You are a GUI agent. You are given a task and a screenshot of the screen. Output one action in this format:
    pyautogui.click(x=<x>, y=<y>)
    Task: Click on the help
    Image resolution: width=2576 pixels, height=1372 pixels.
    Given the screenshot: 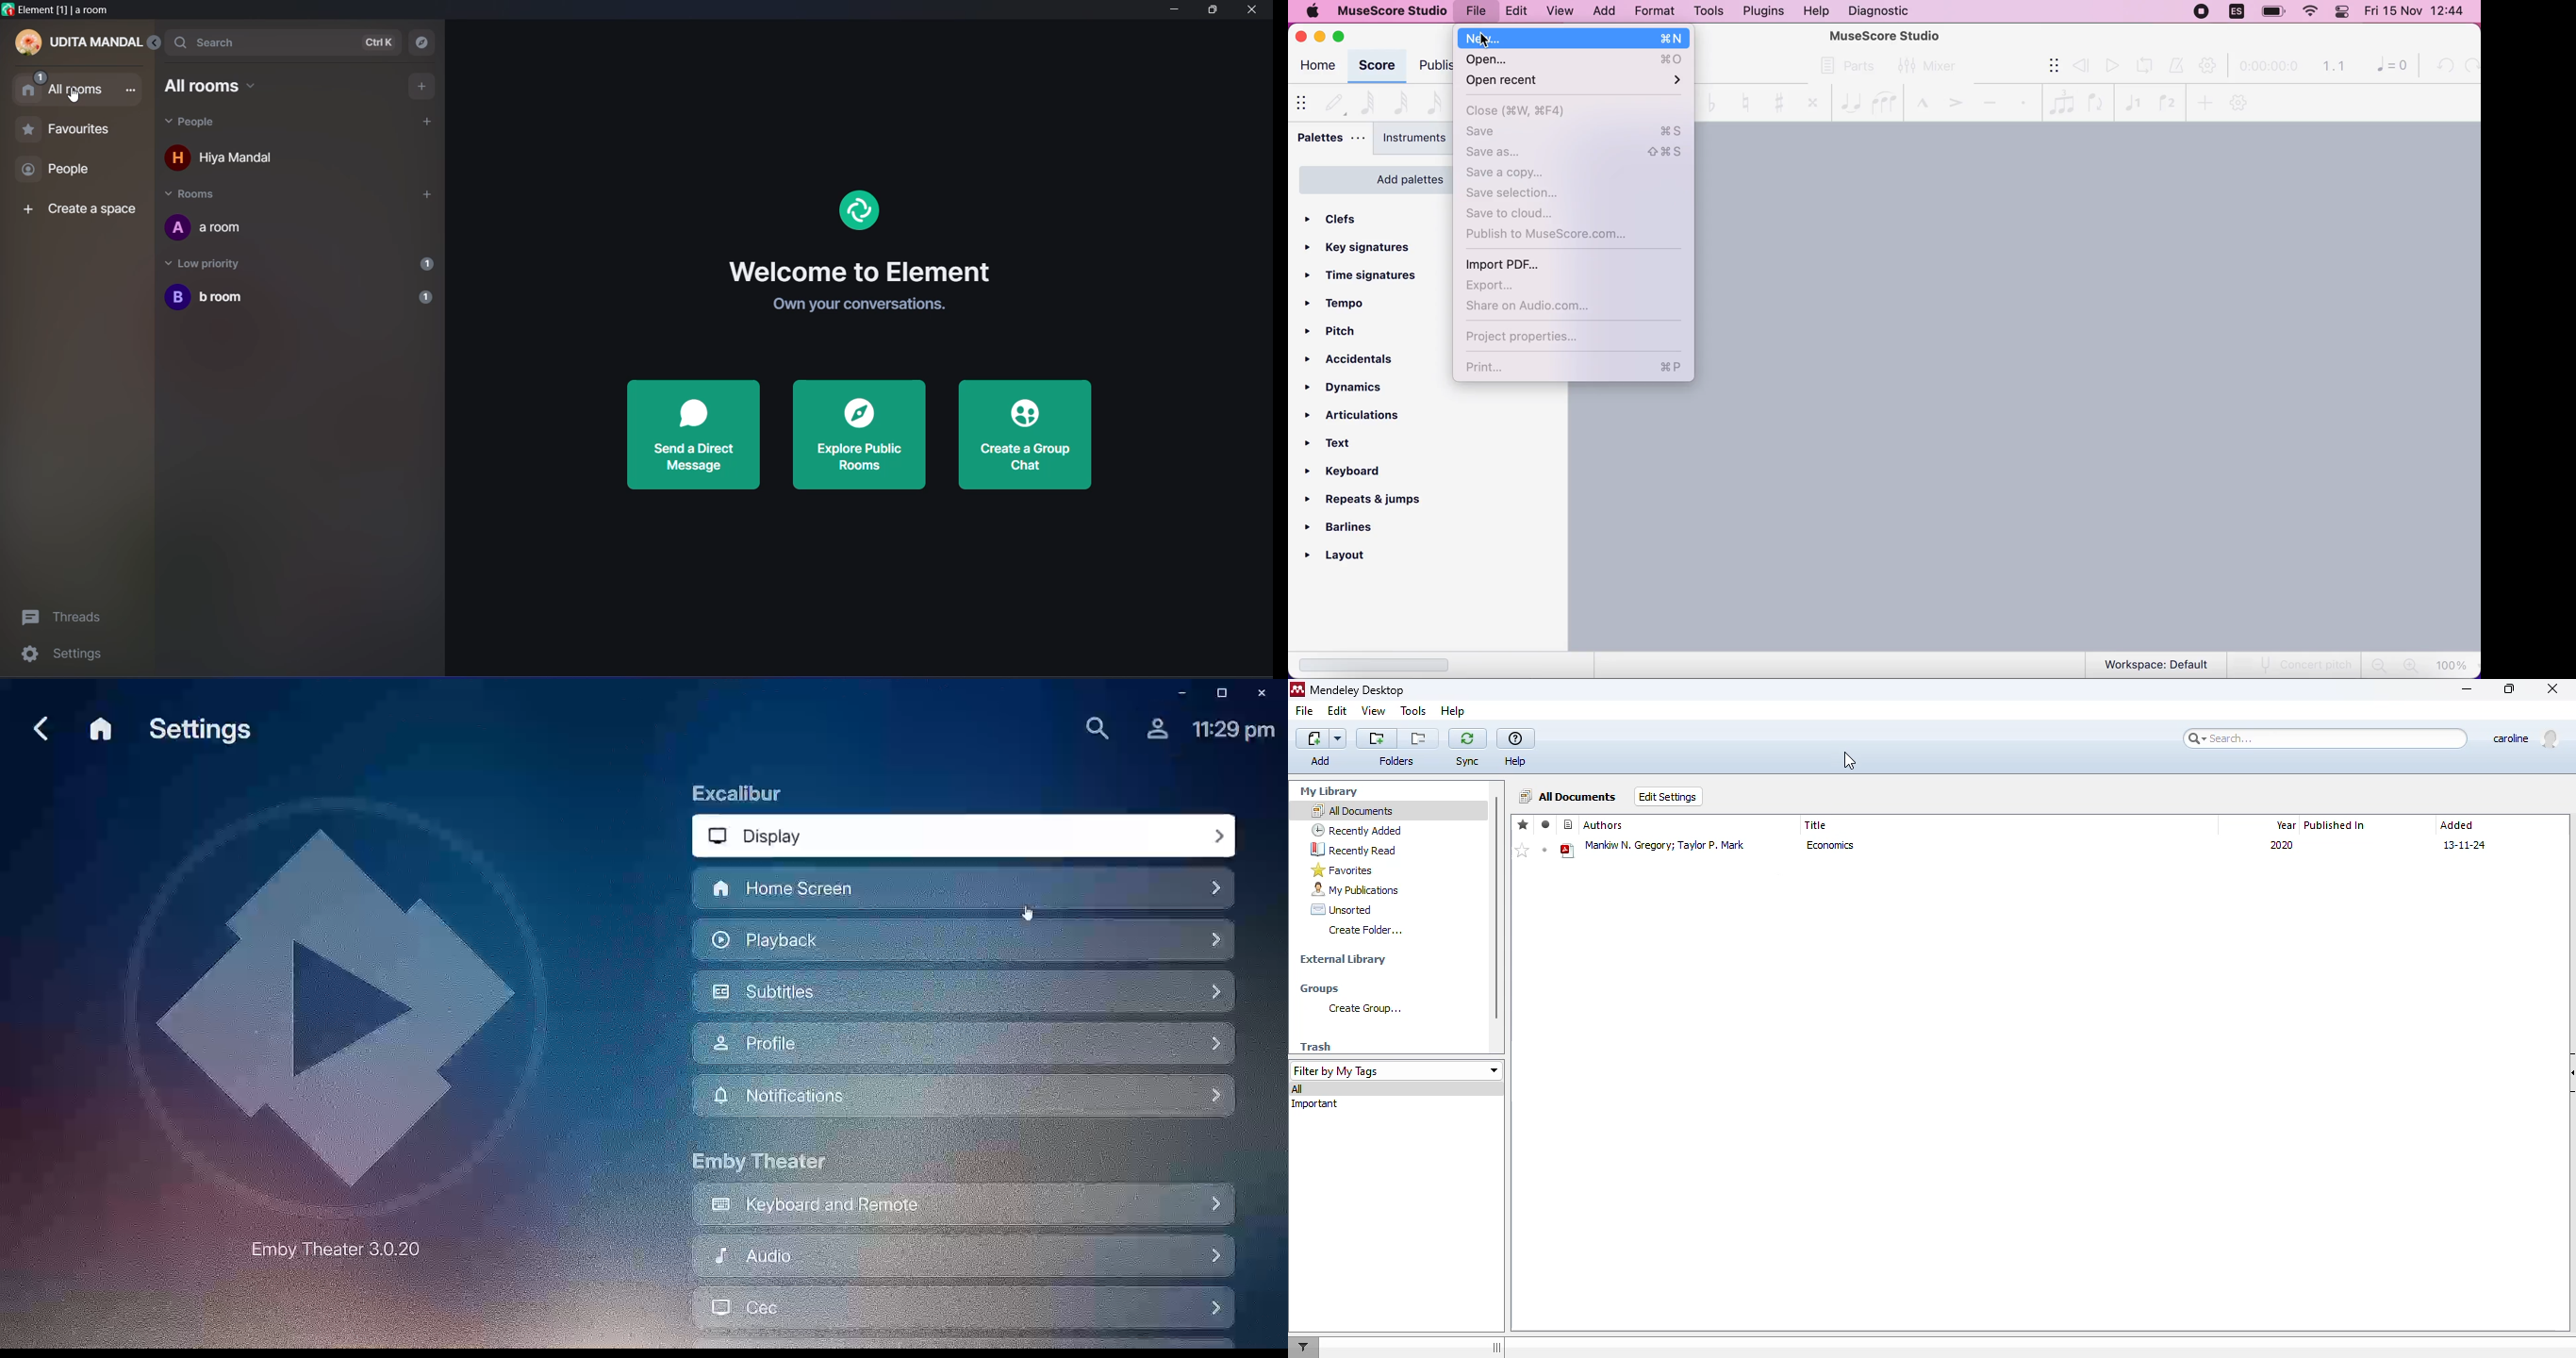 What is the action you would take?
    pyautogui.click(x=1816, y=11)
    